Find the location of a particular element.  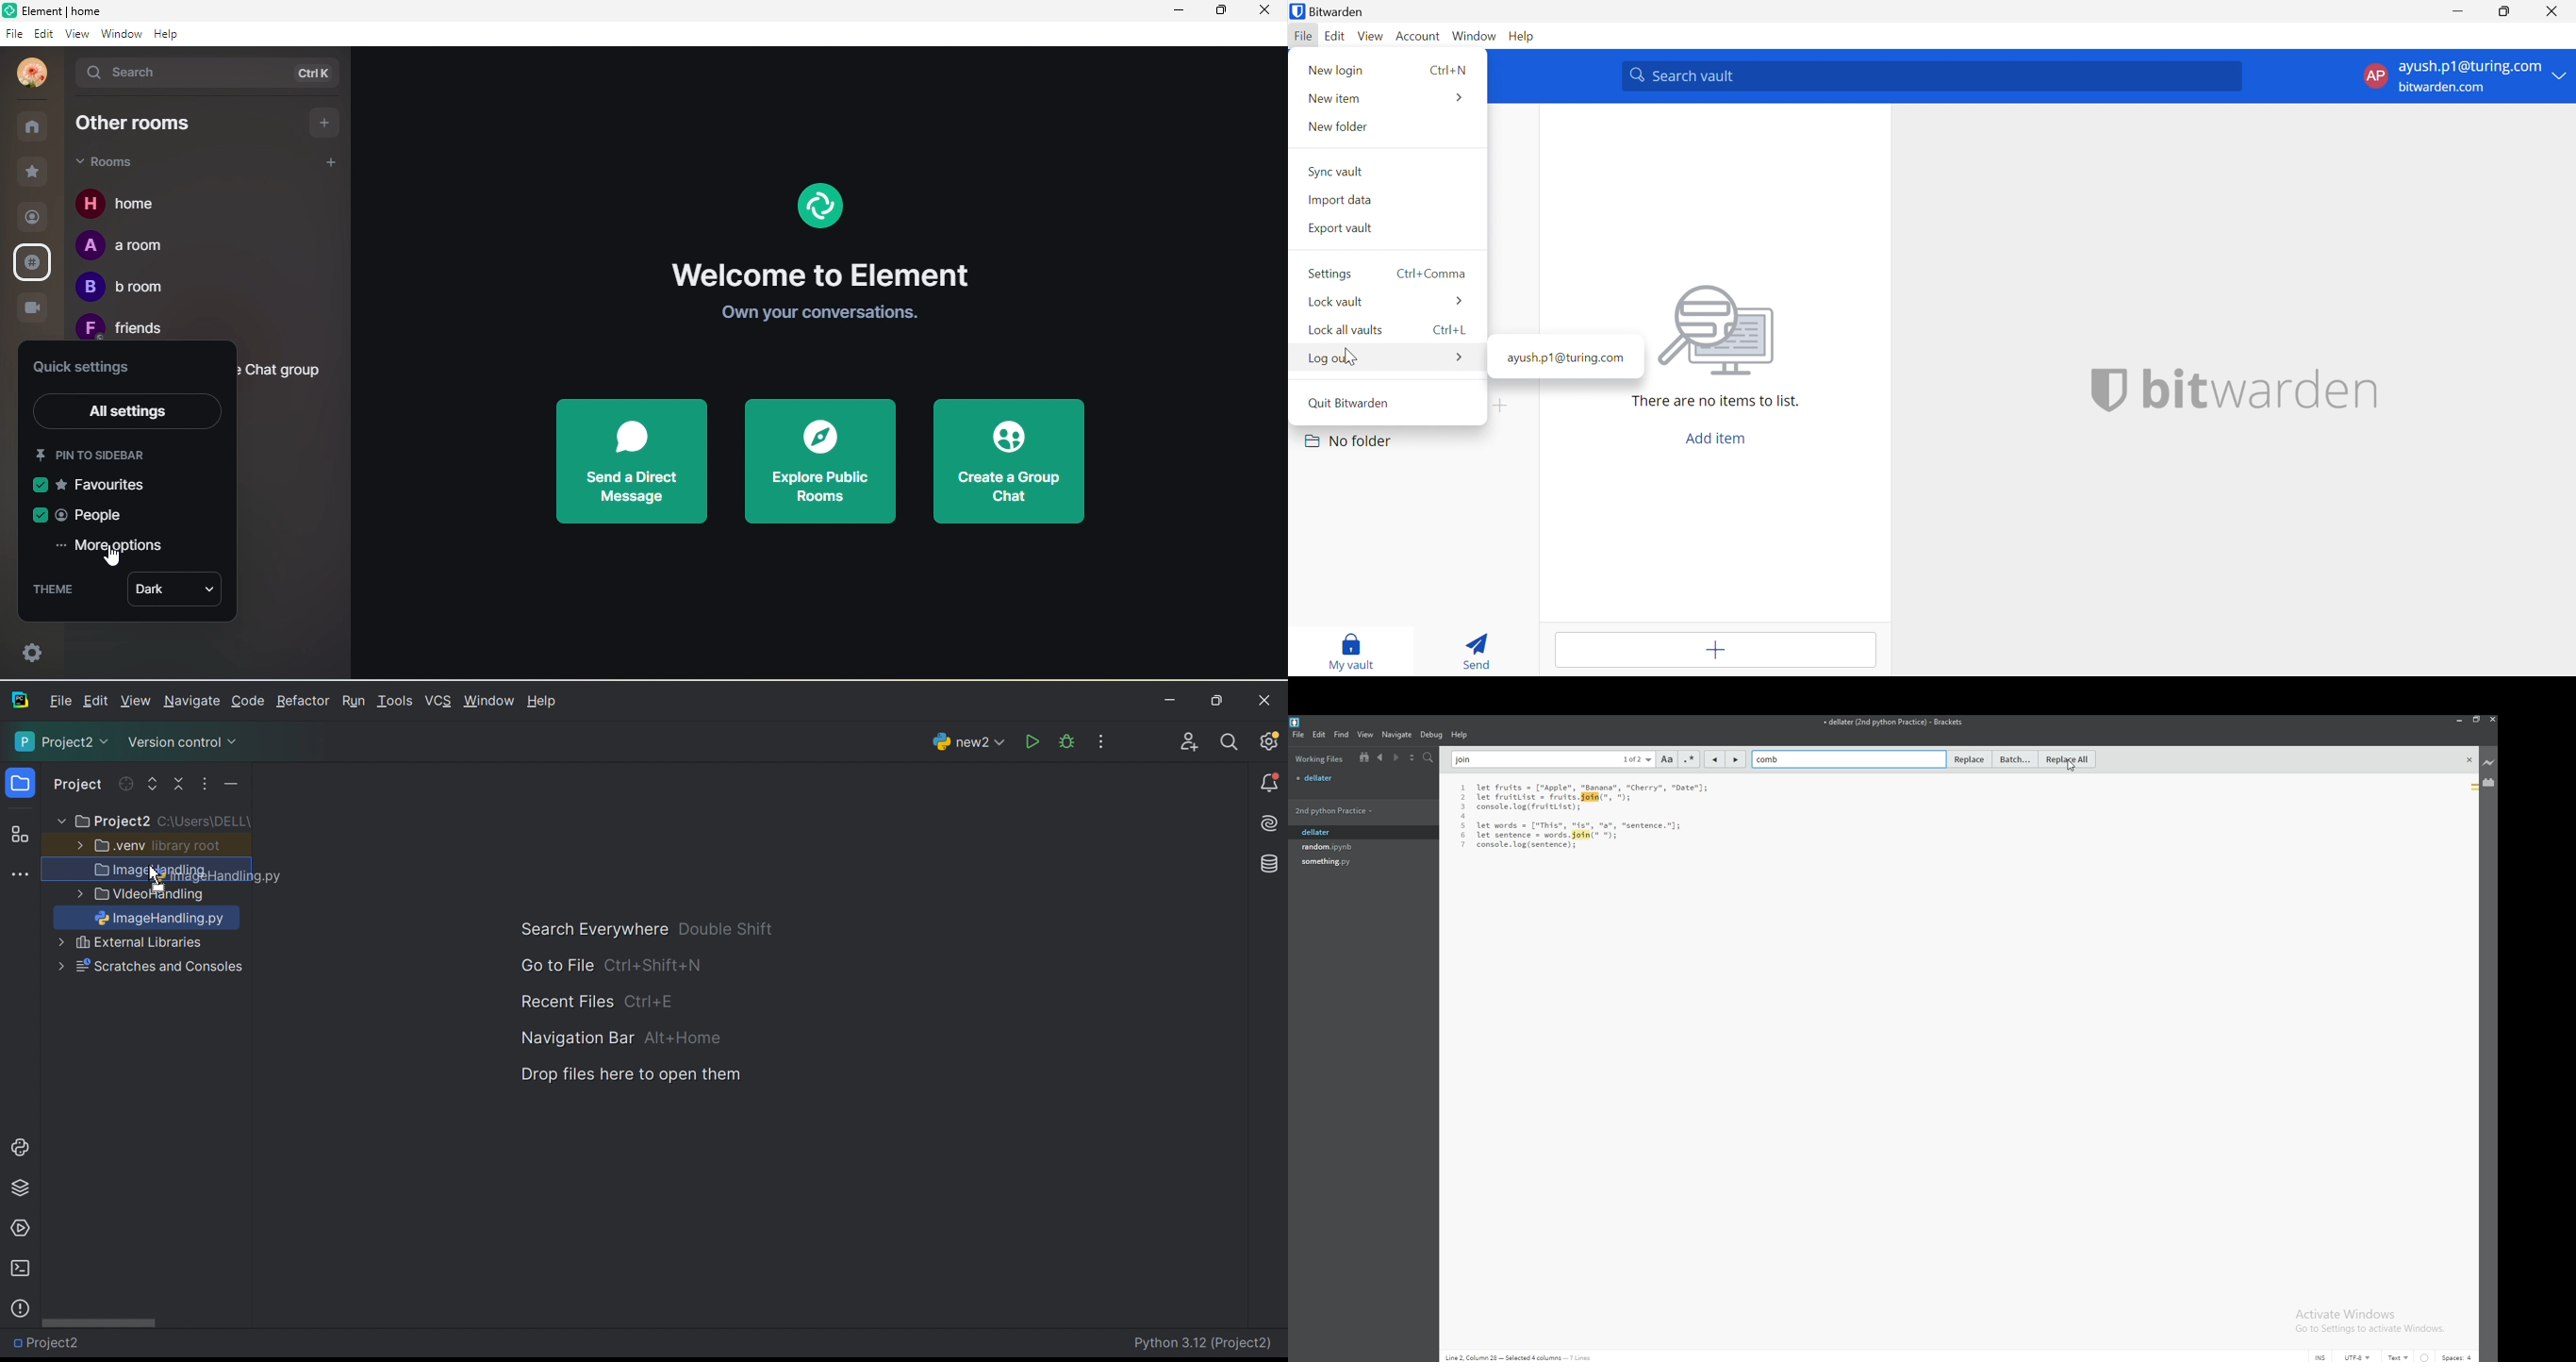

No folder is located at coordinates (1350, 441).